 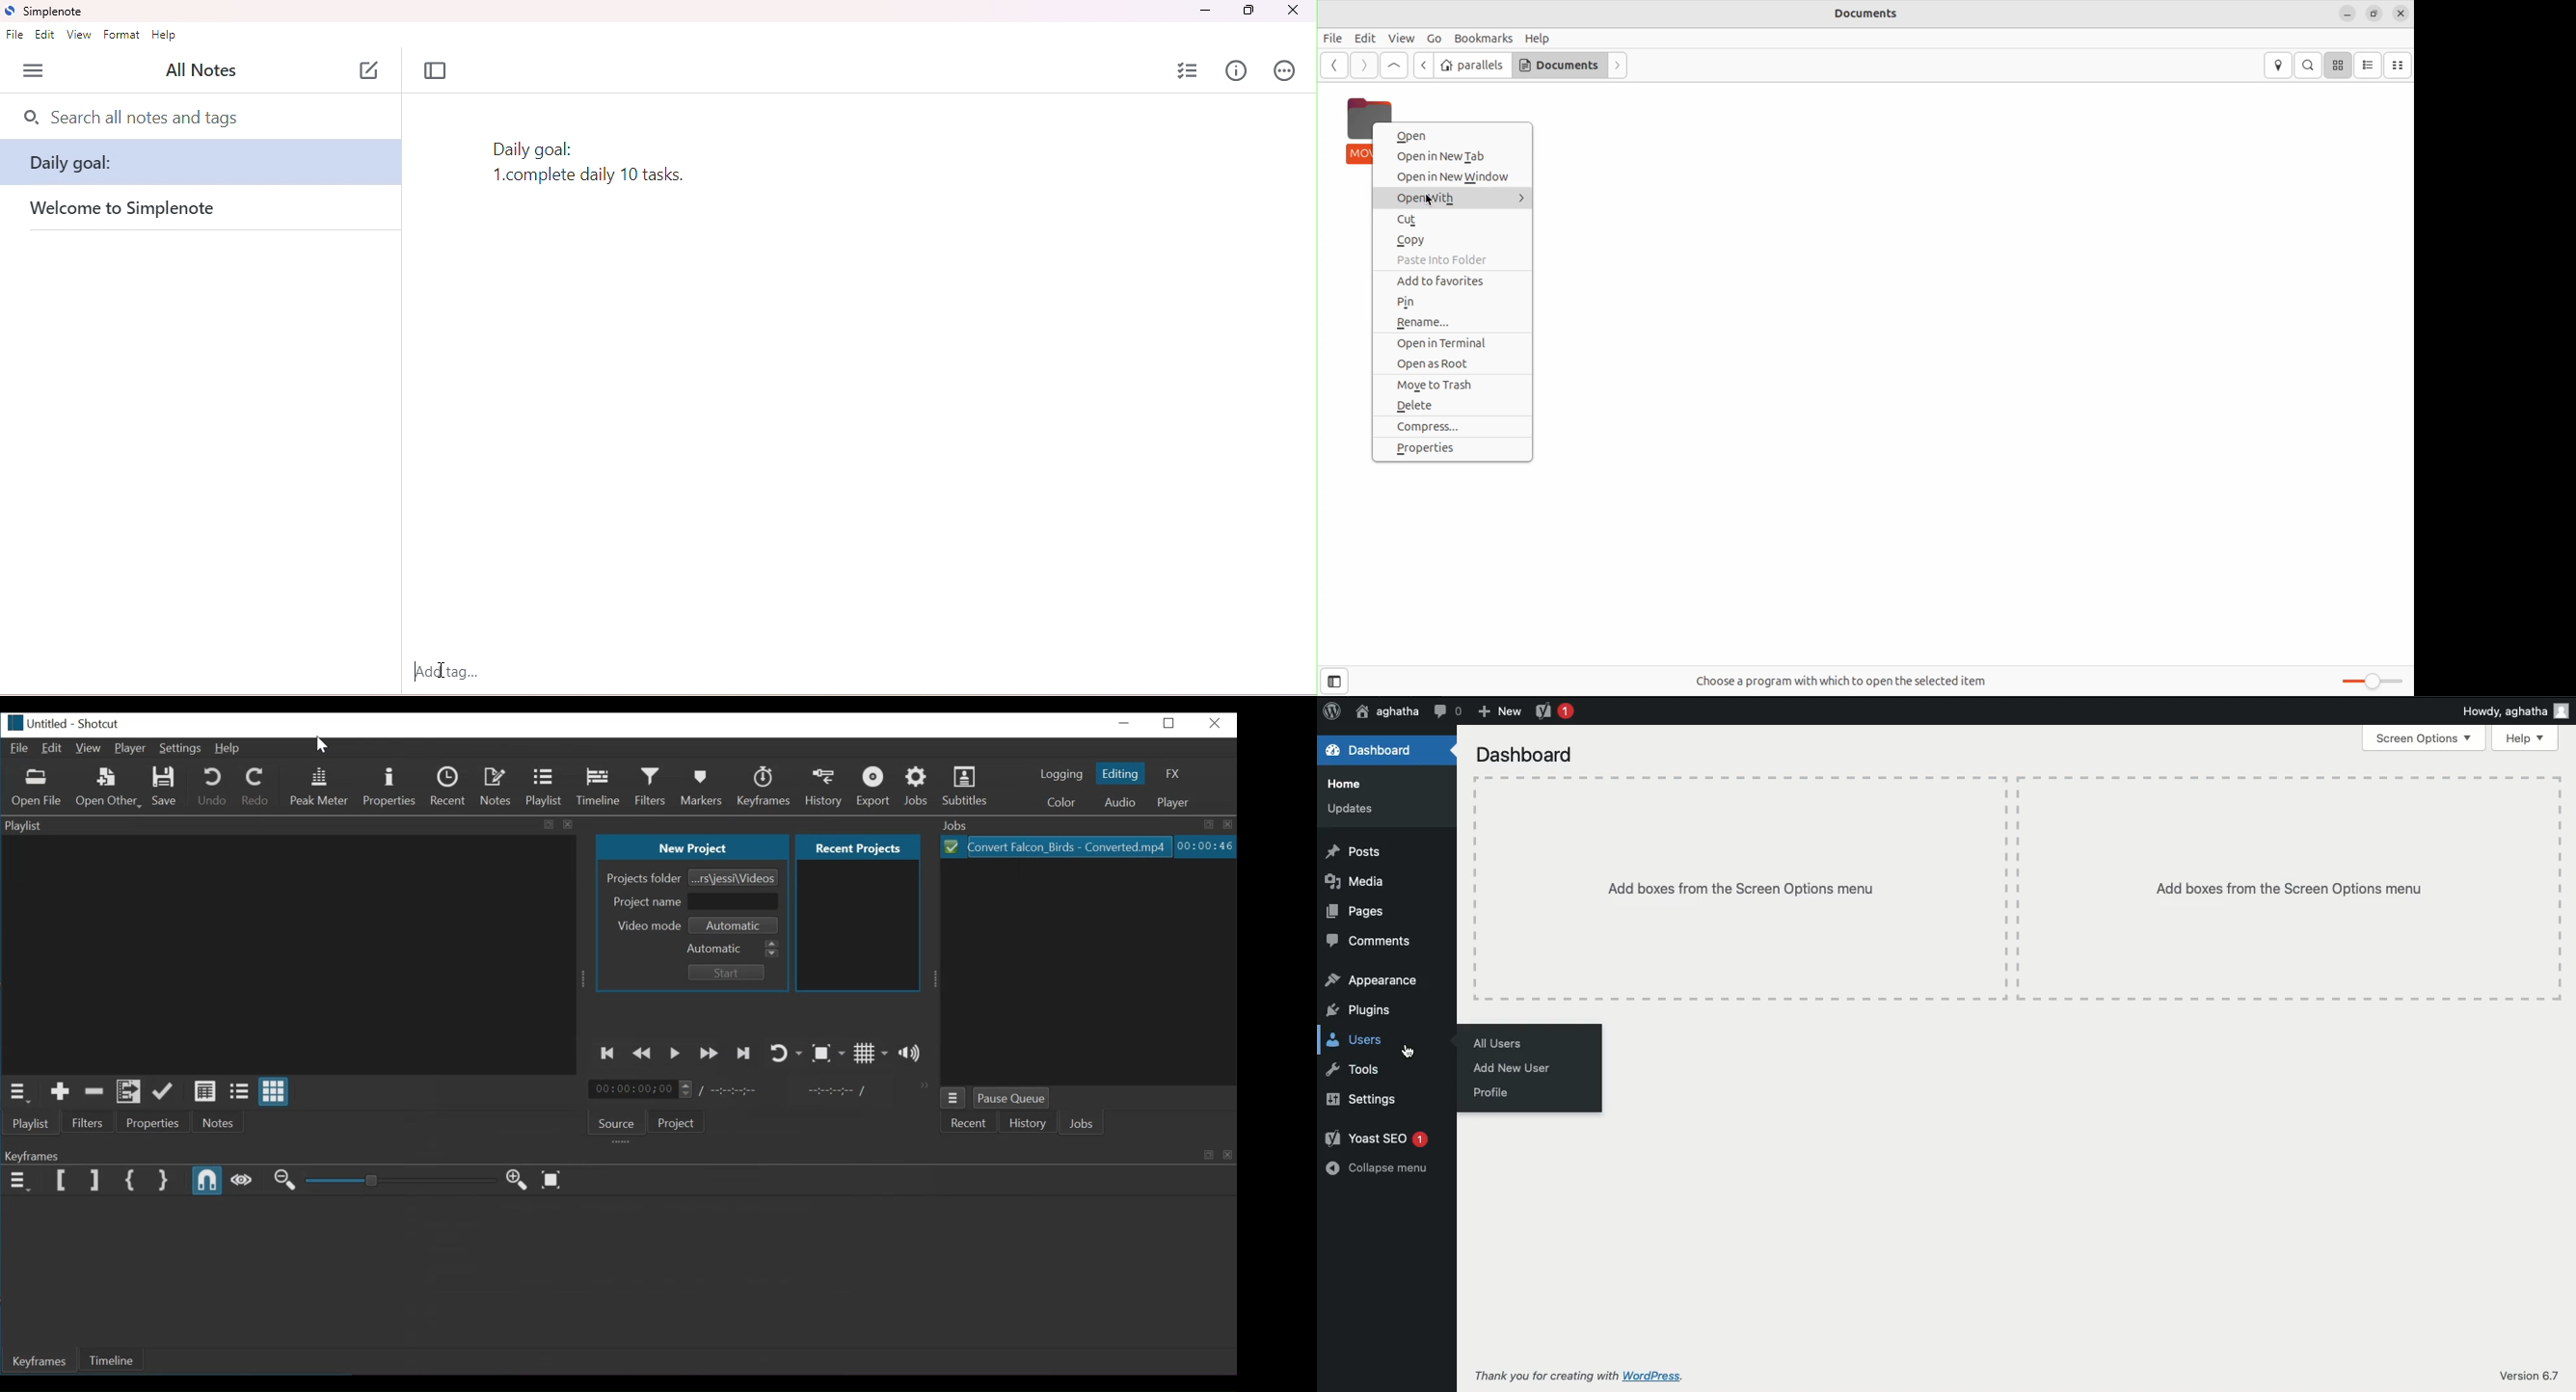 What do you see at coordinates (1409, 1052) in the screenshot?
I see `cursor` at bounding box center [1409, 1052].